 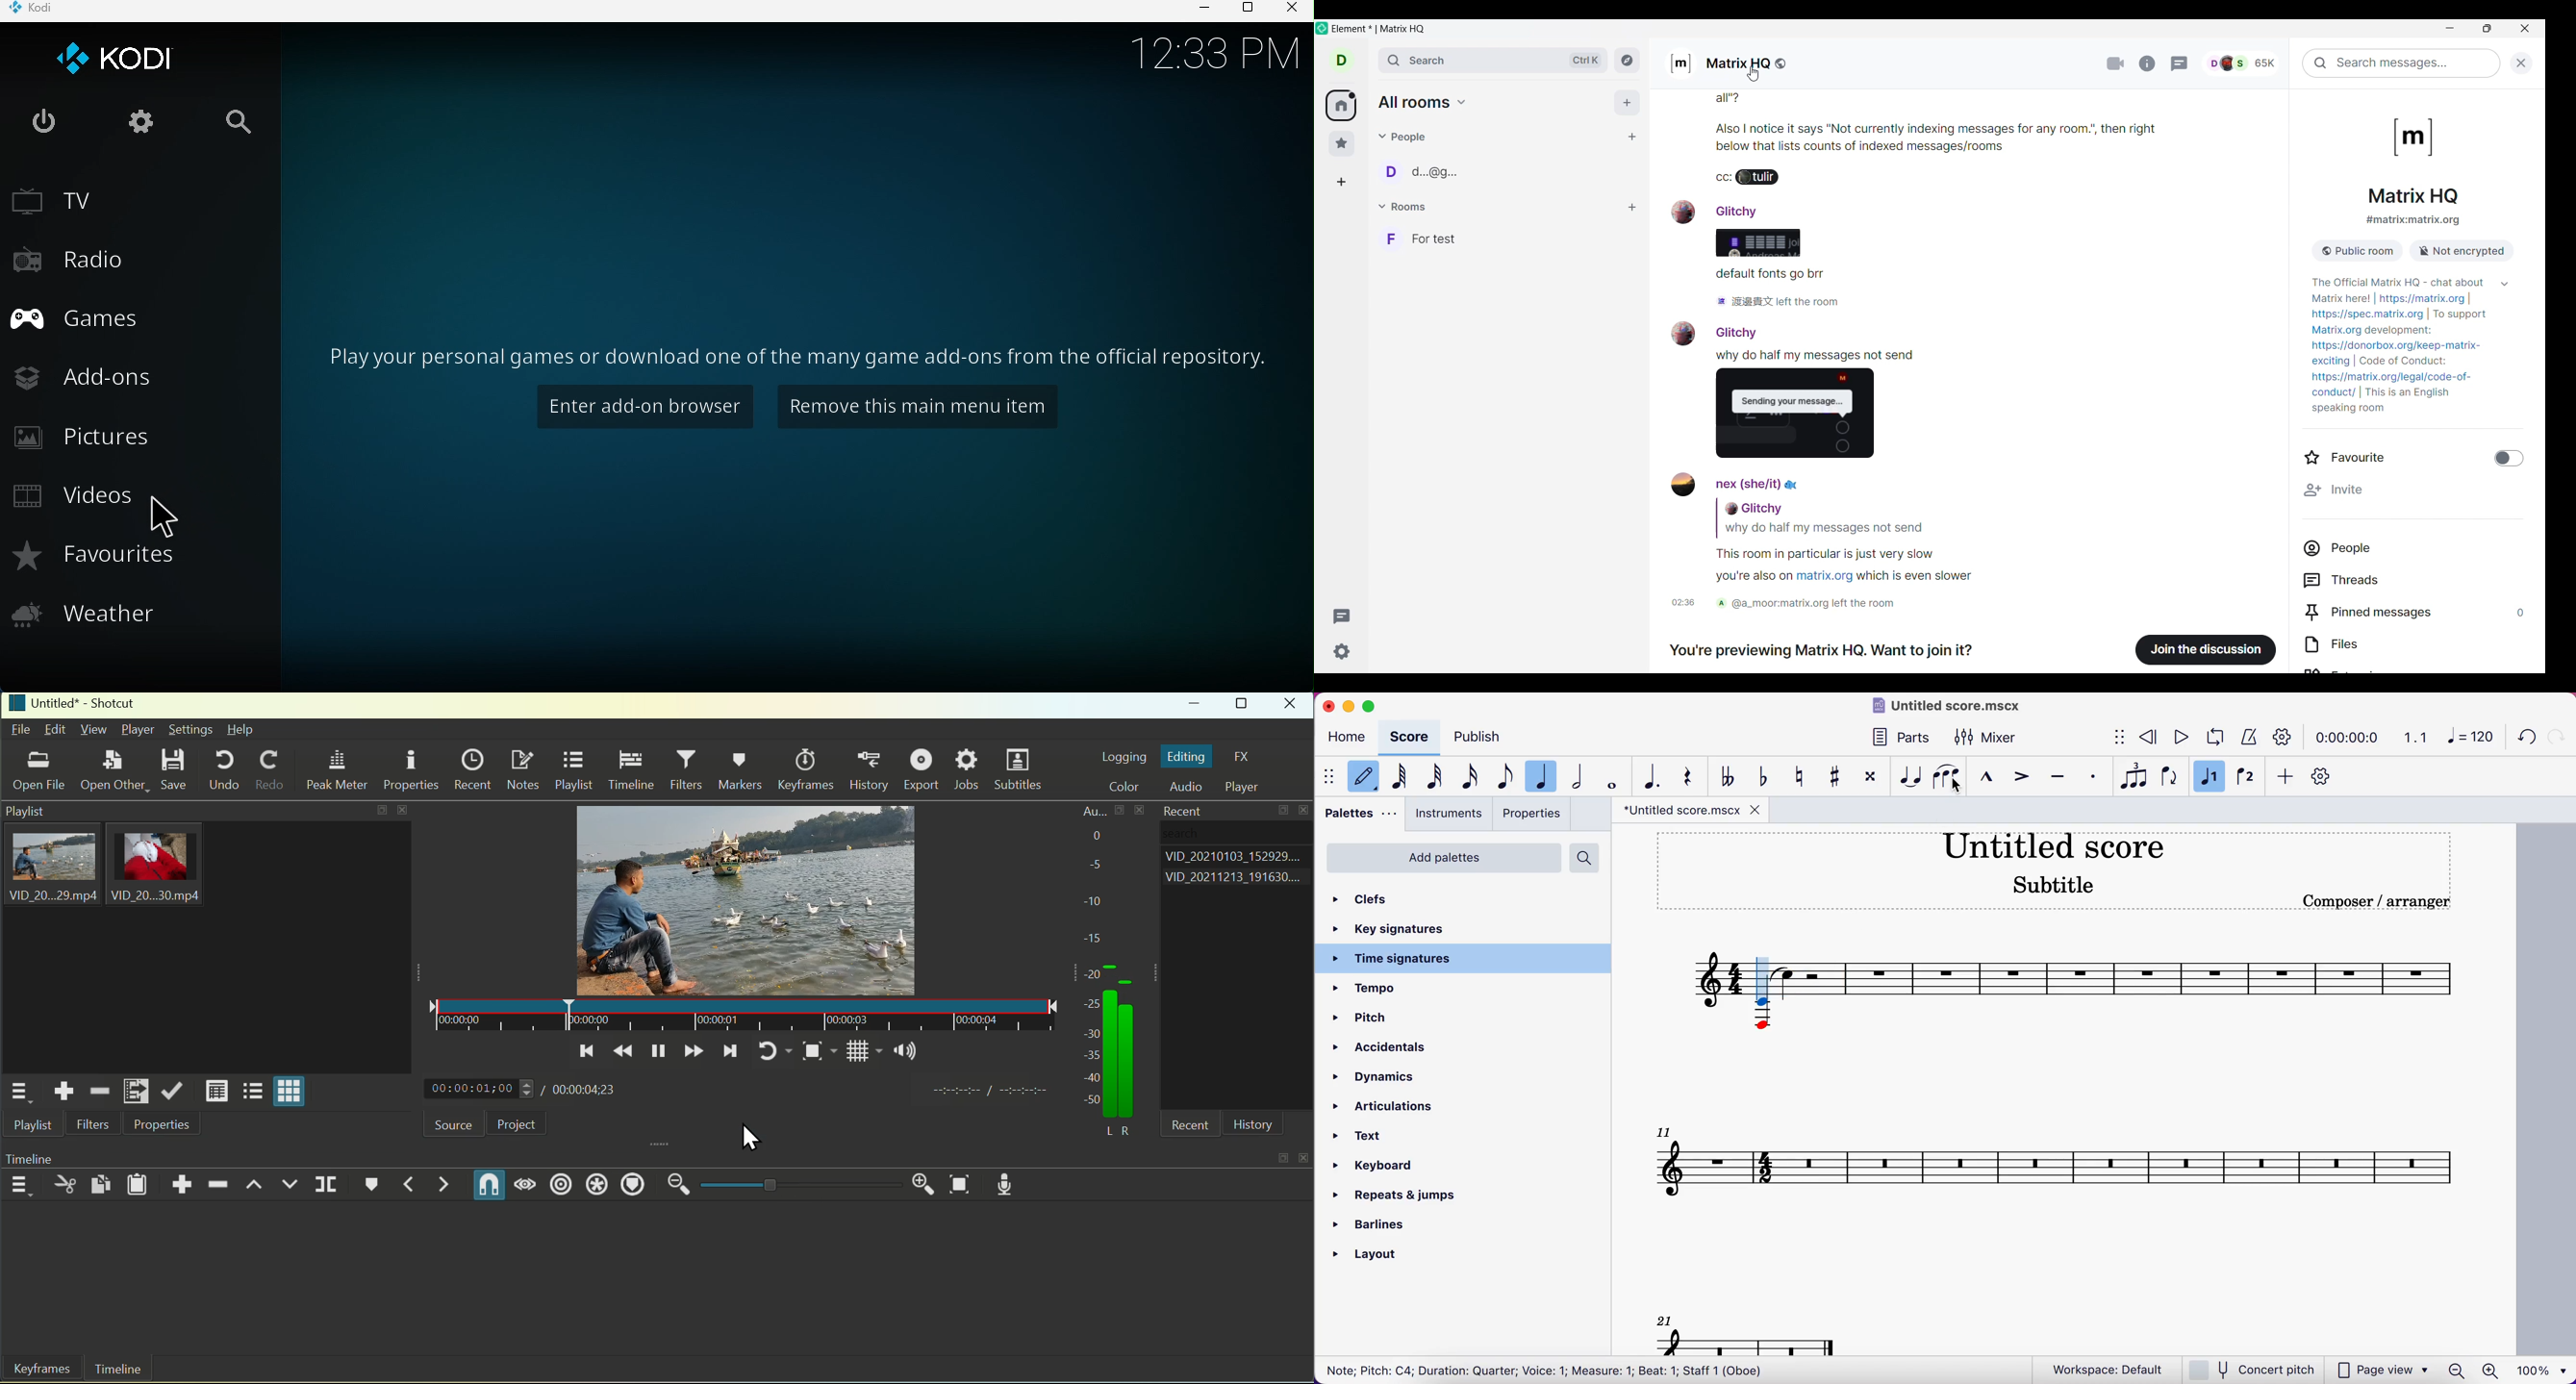 What do you see at coordinates (962, 1185) in the screenshot?
I see `Zoom Timeline` at bounding box center [962, 1185].